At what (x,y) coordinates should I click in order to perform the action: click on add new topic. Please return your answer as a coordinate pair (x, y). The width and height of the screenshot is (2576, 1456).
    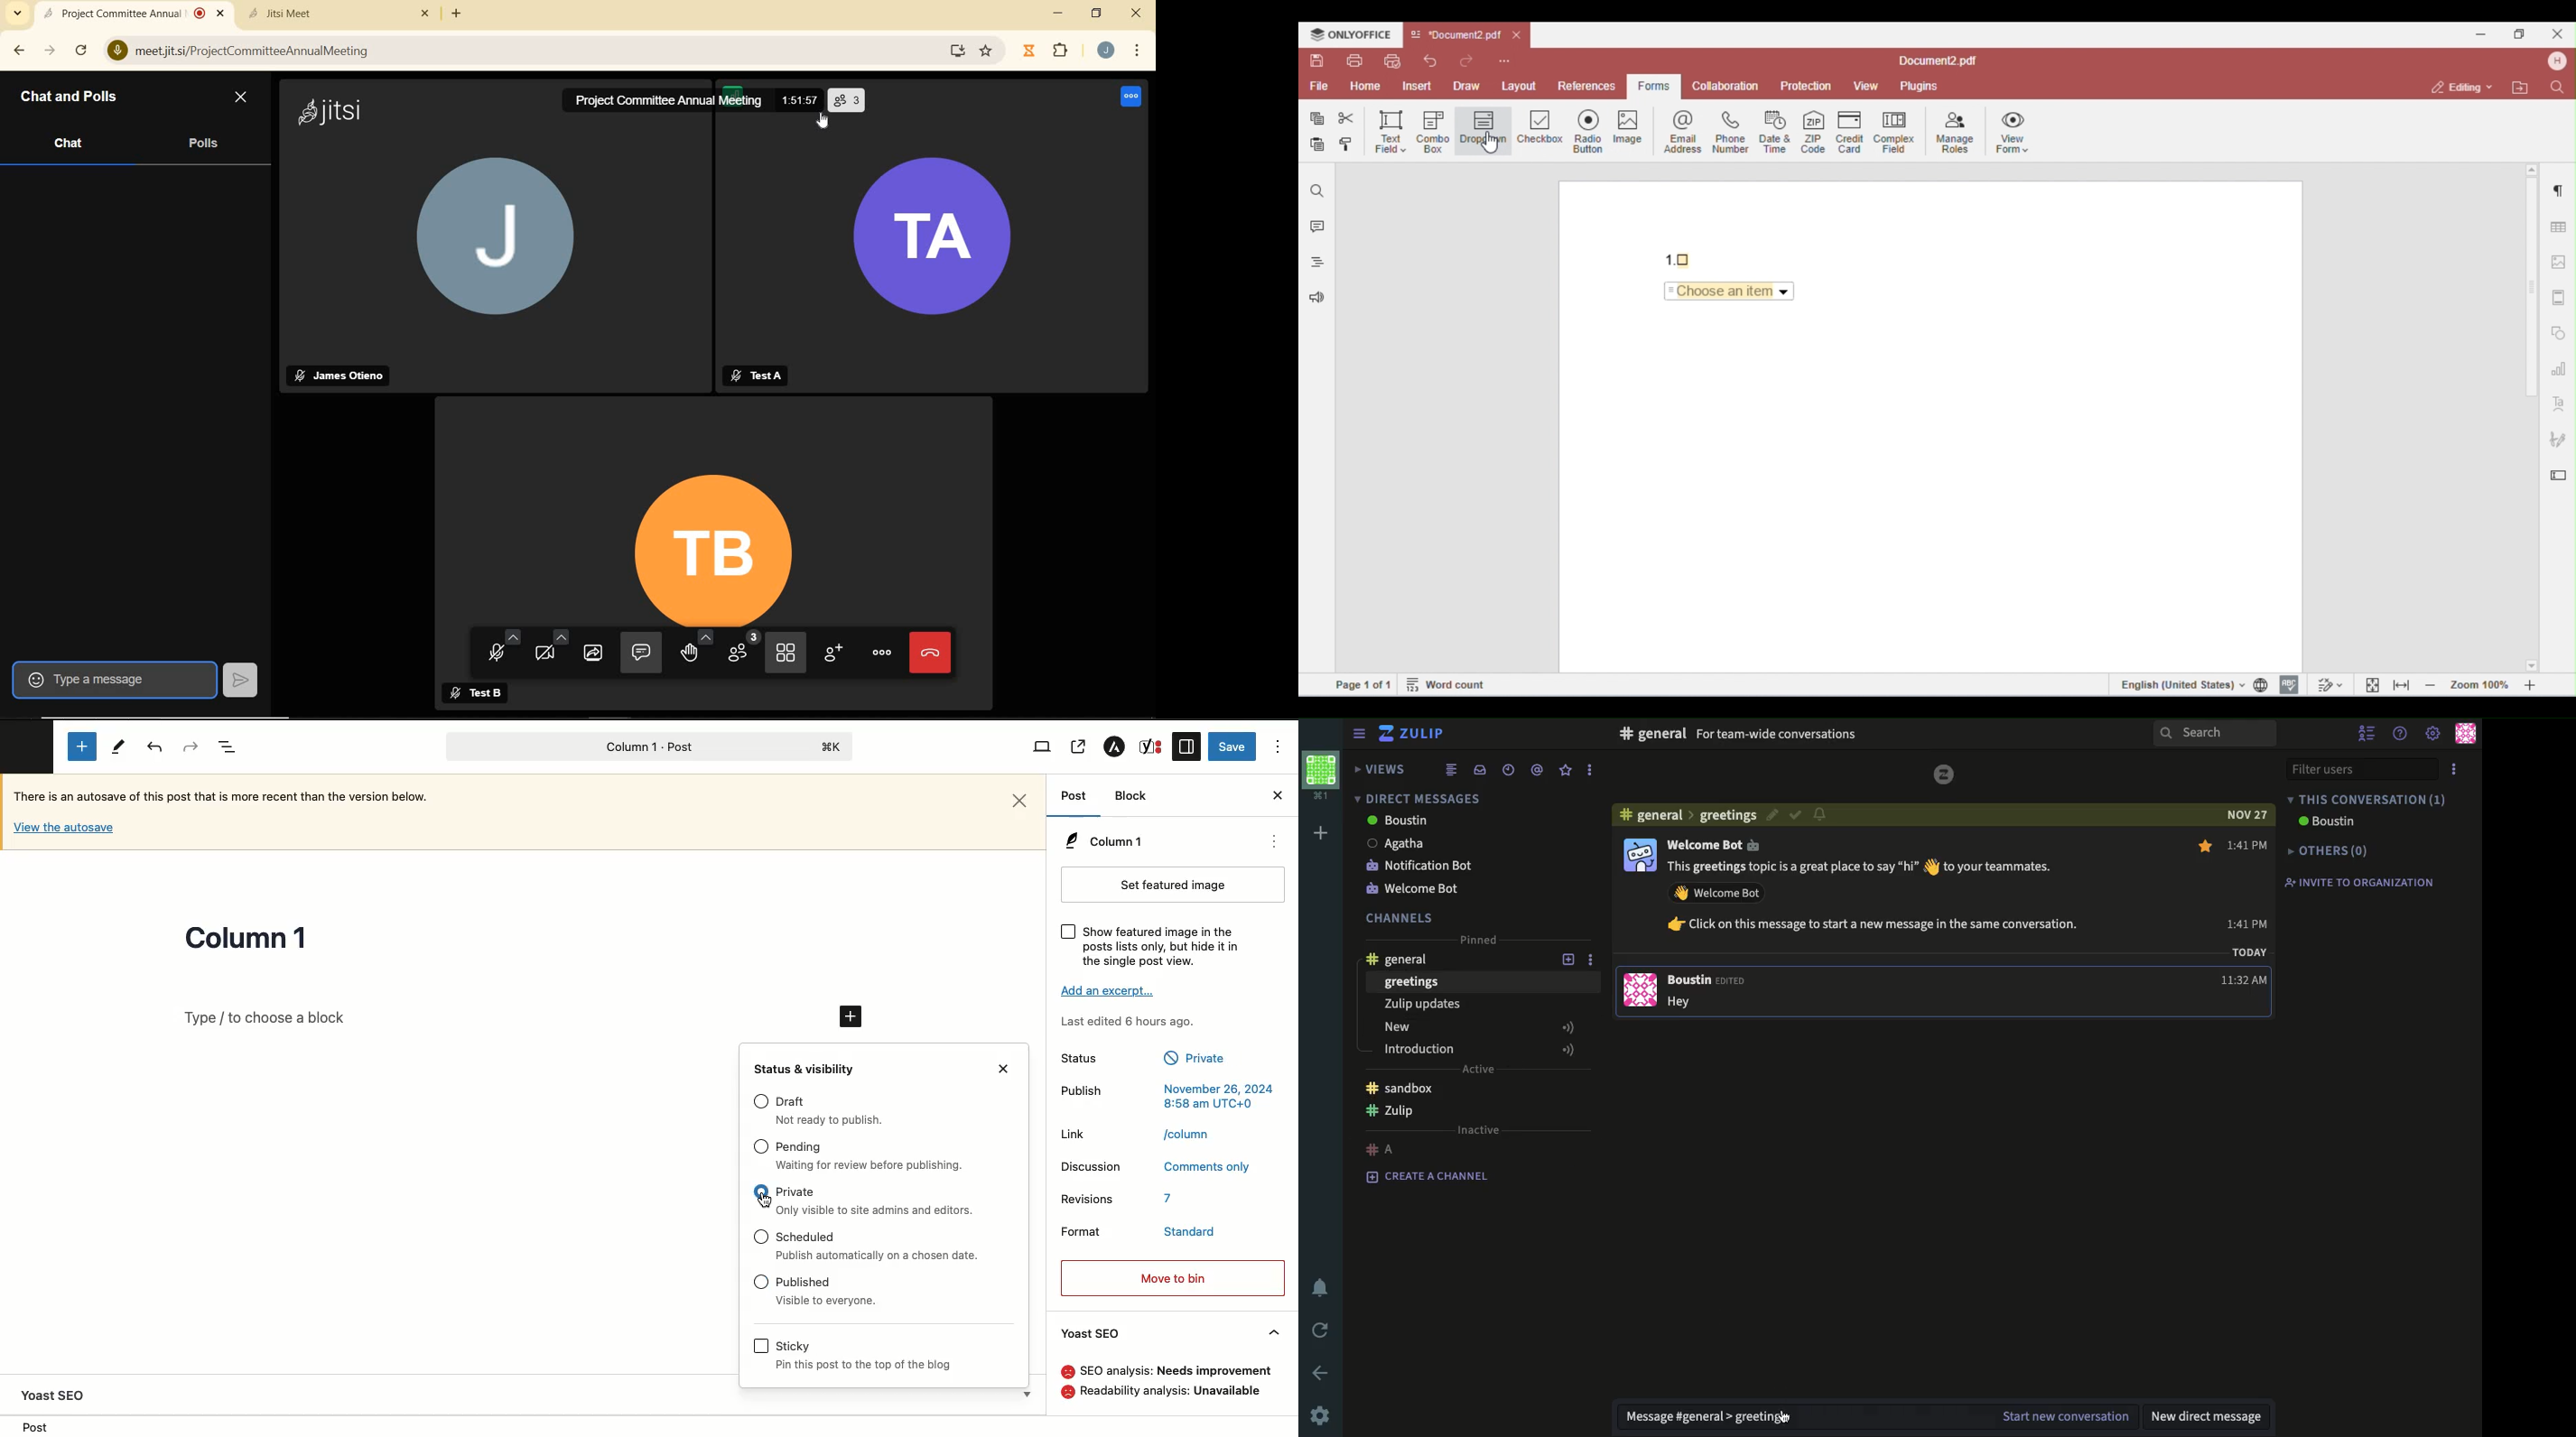
    Looking at the image, I should click on (1569, 961).